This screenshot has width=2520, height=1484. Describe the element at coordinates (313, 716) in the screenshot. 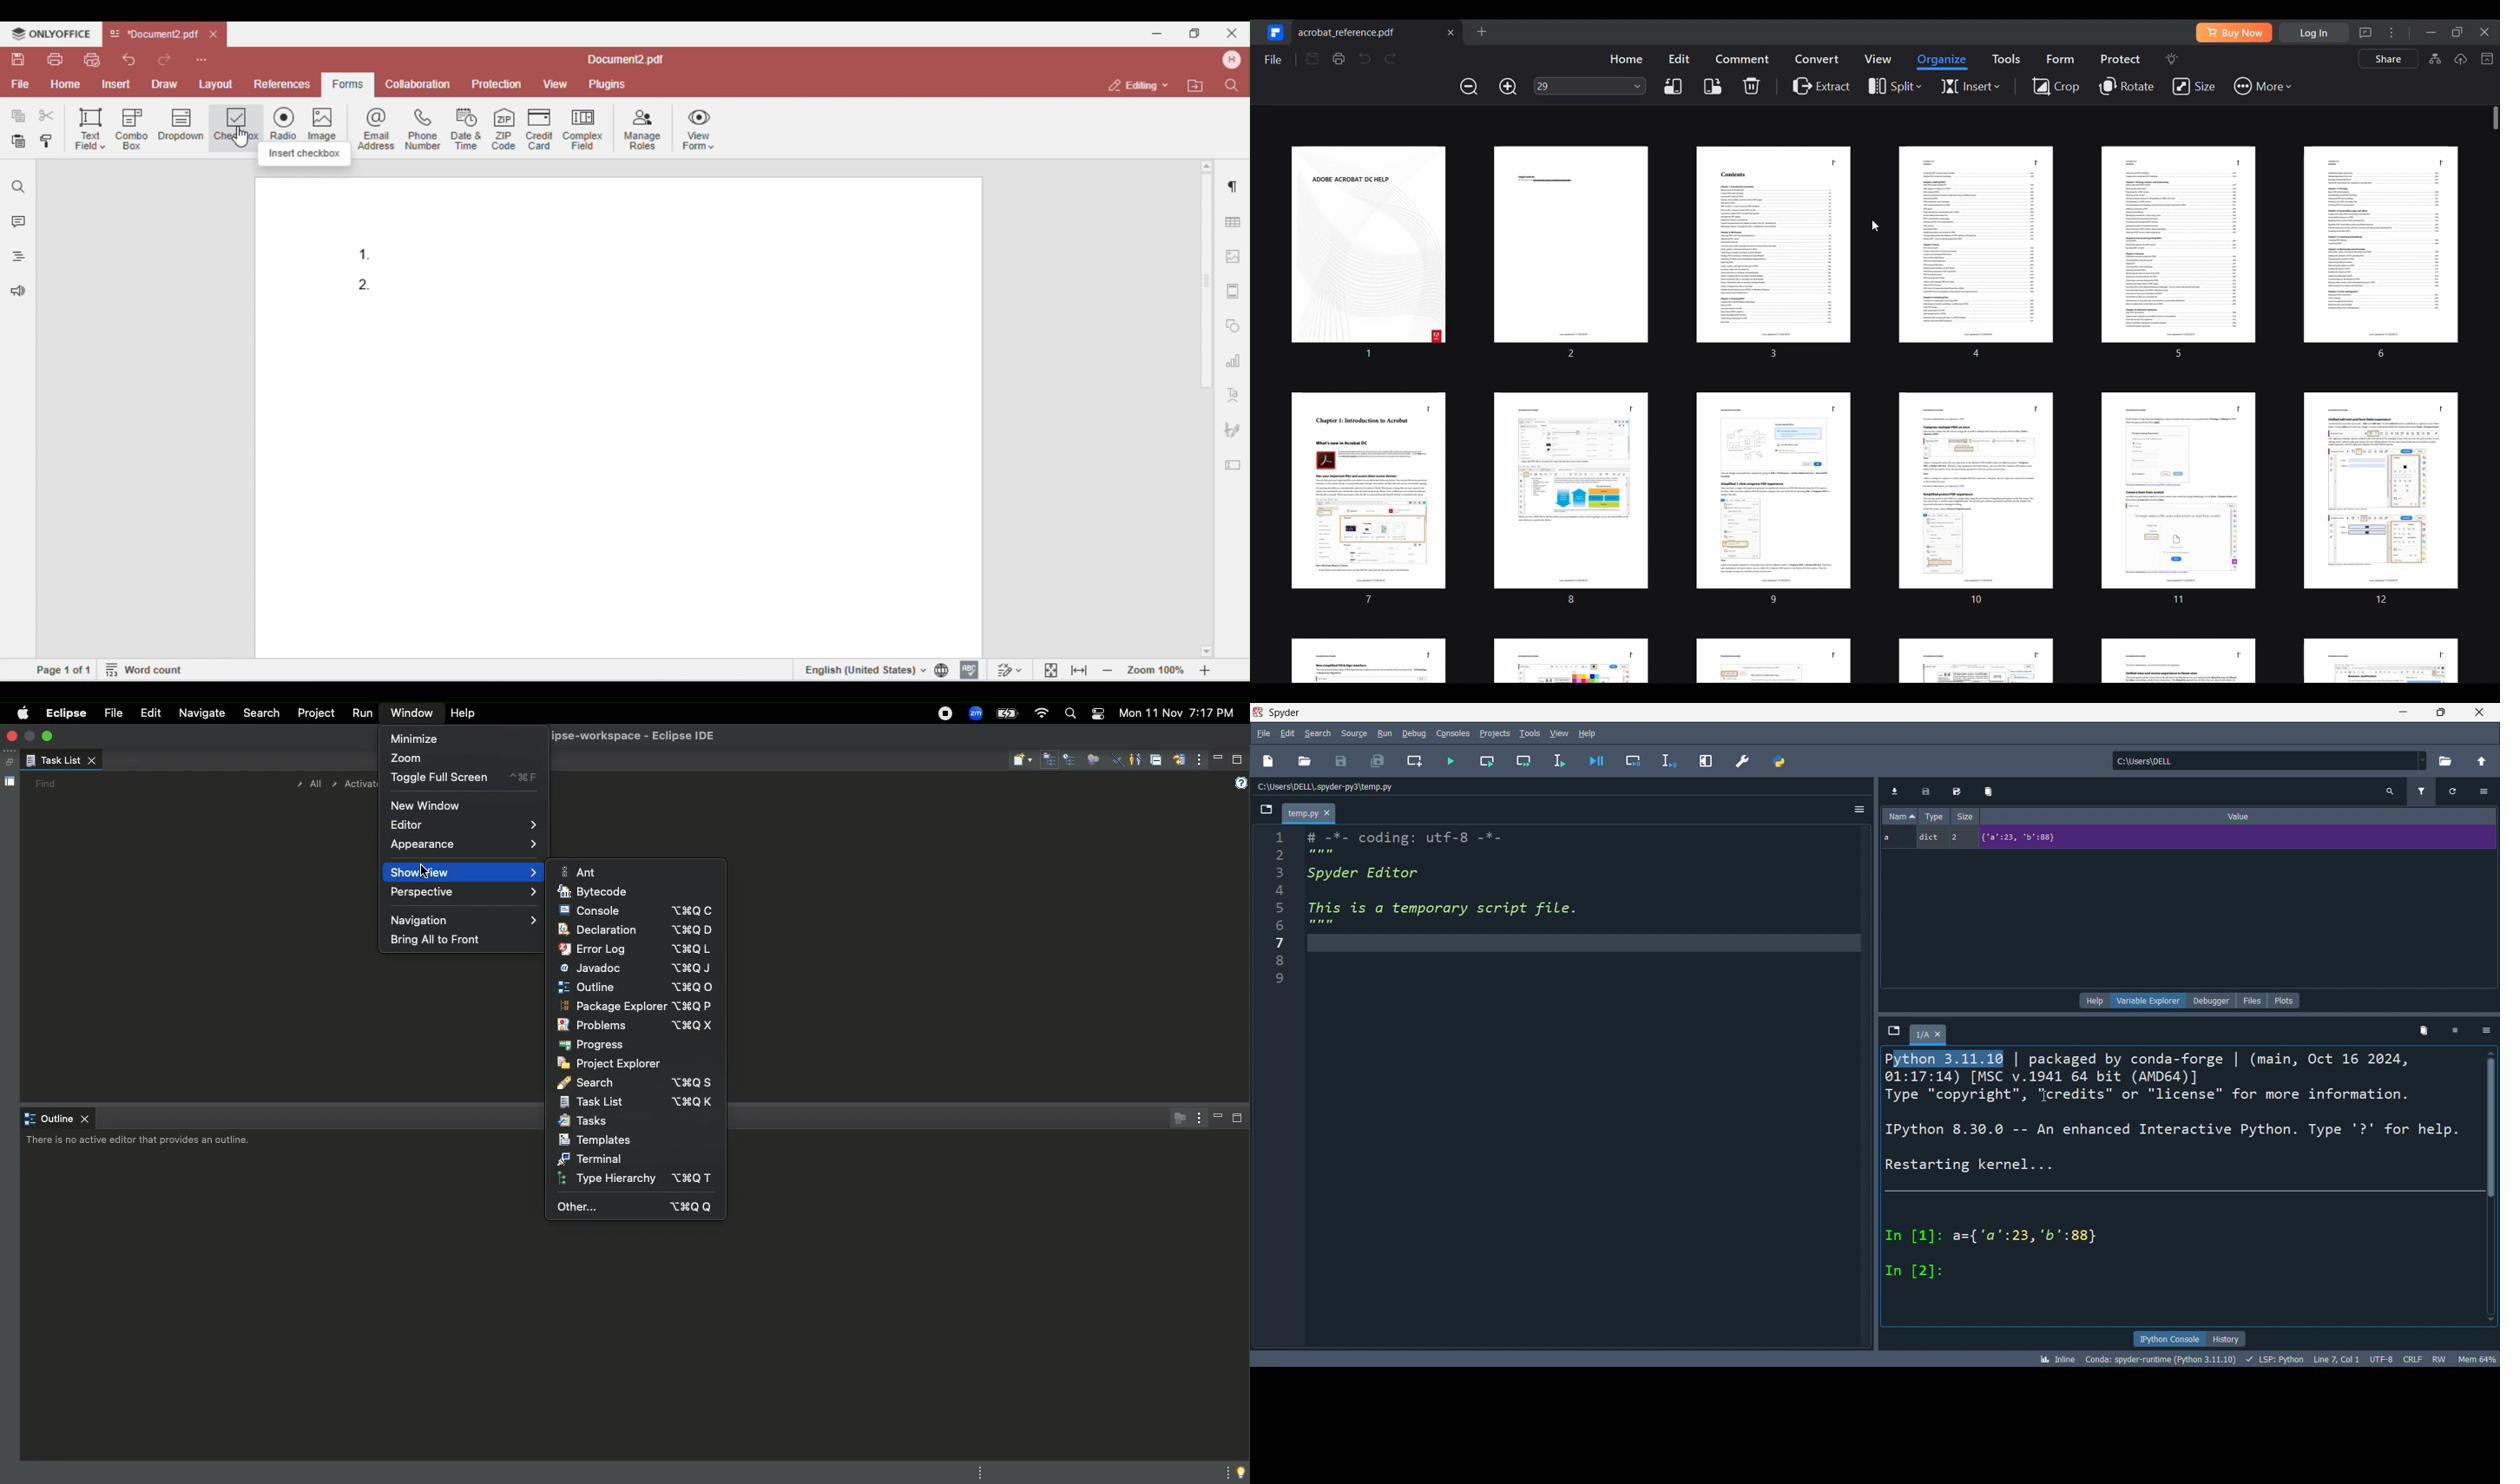

I see `Project` at that location.